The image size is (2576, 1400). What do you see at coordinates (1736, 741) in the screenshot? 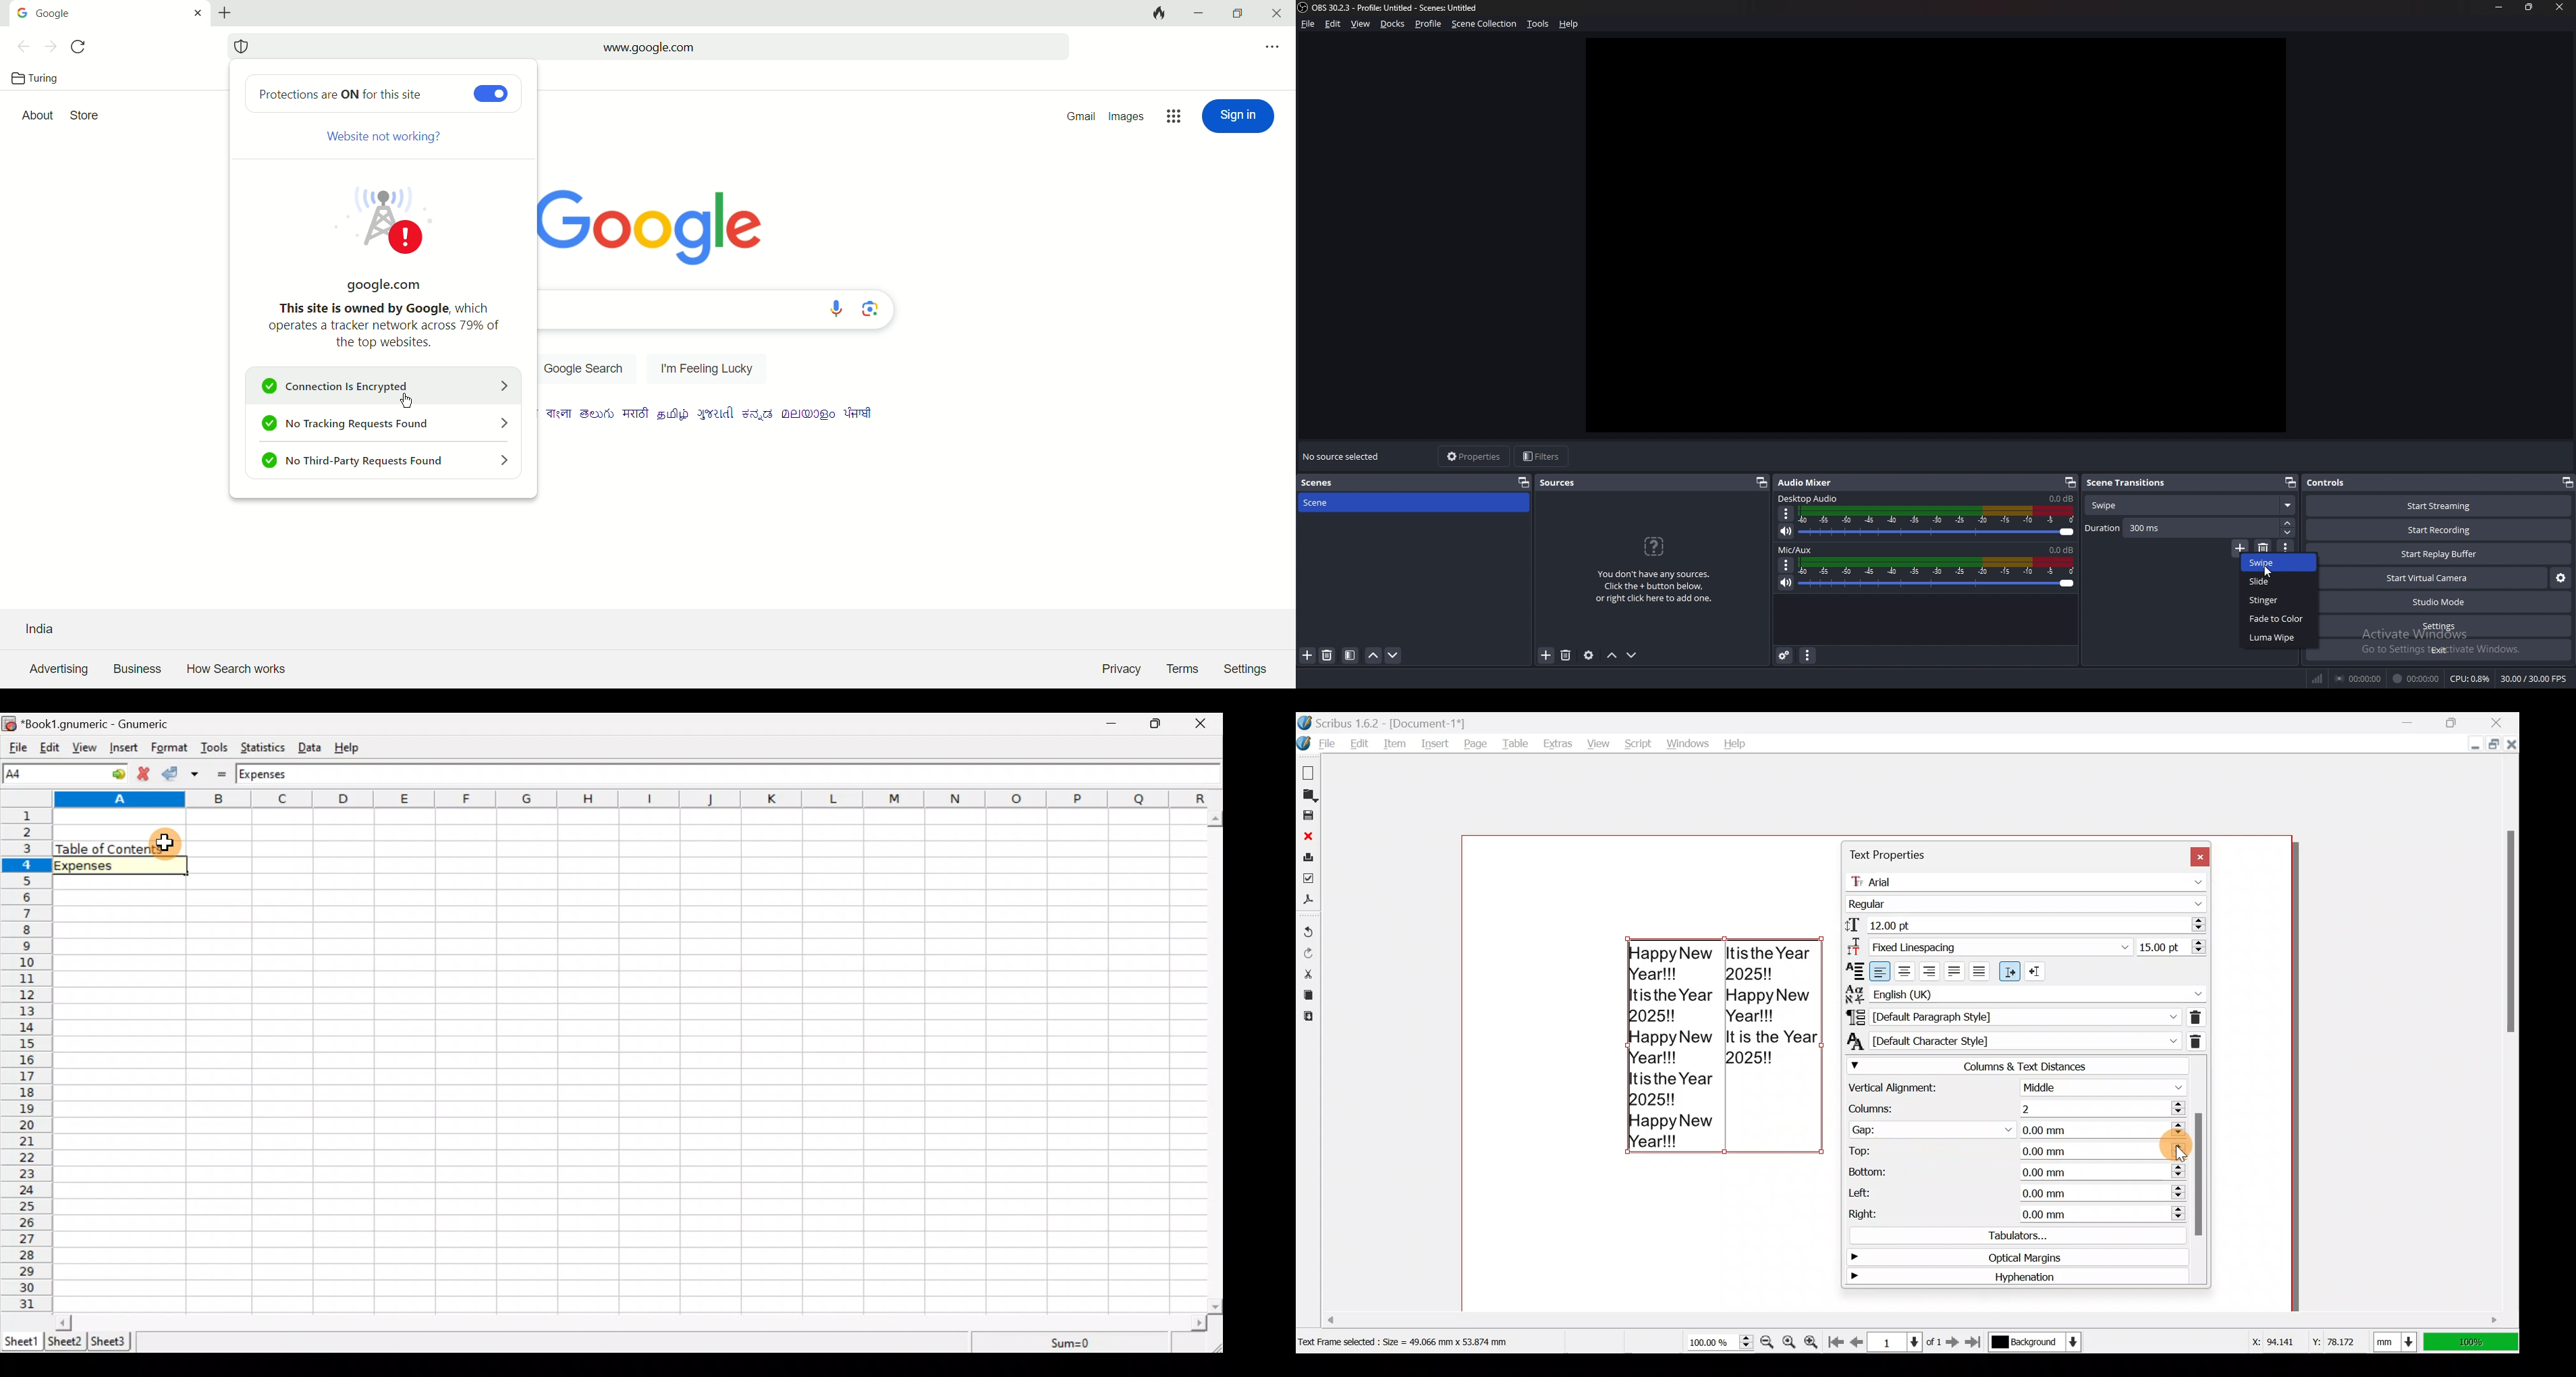
I see `Help` at bounding box center [1736, 741].